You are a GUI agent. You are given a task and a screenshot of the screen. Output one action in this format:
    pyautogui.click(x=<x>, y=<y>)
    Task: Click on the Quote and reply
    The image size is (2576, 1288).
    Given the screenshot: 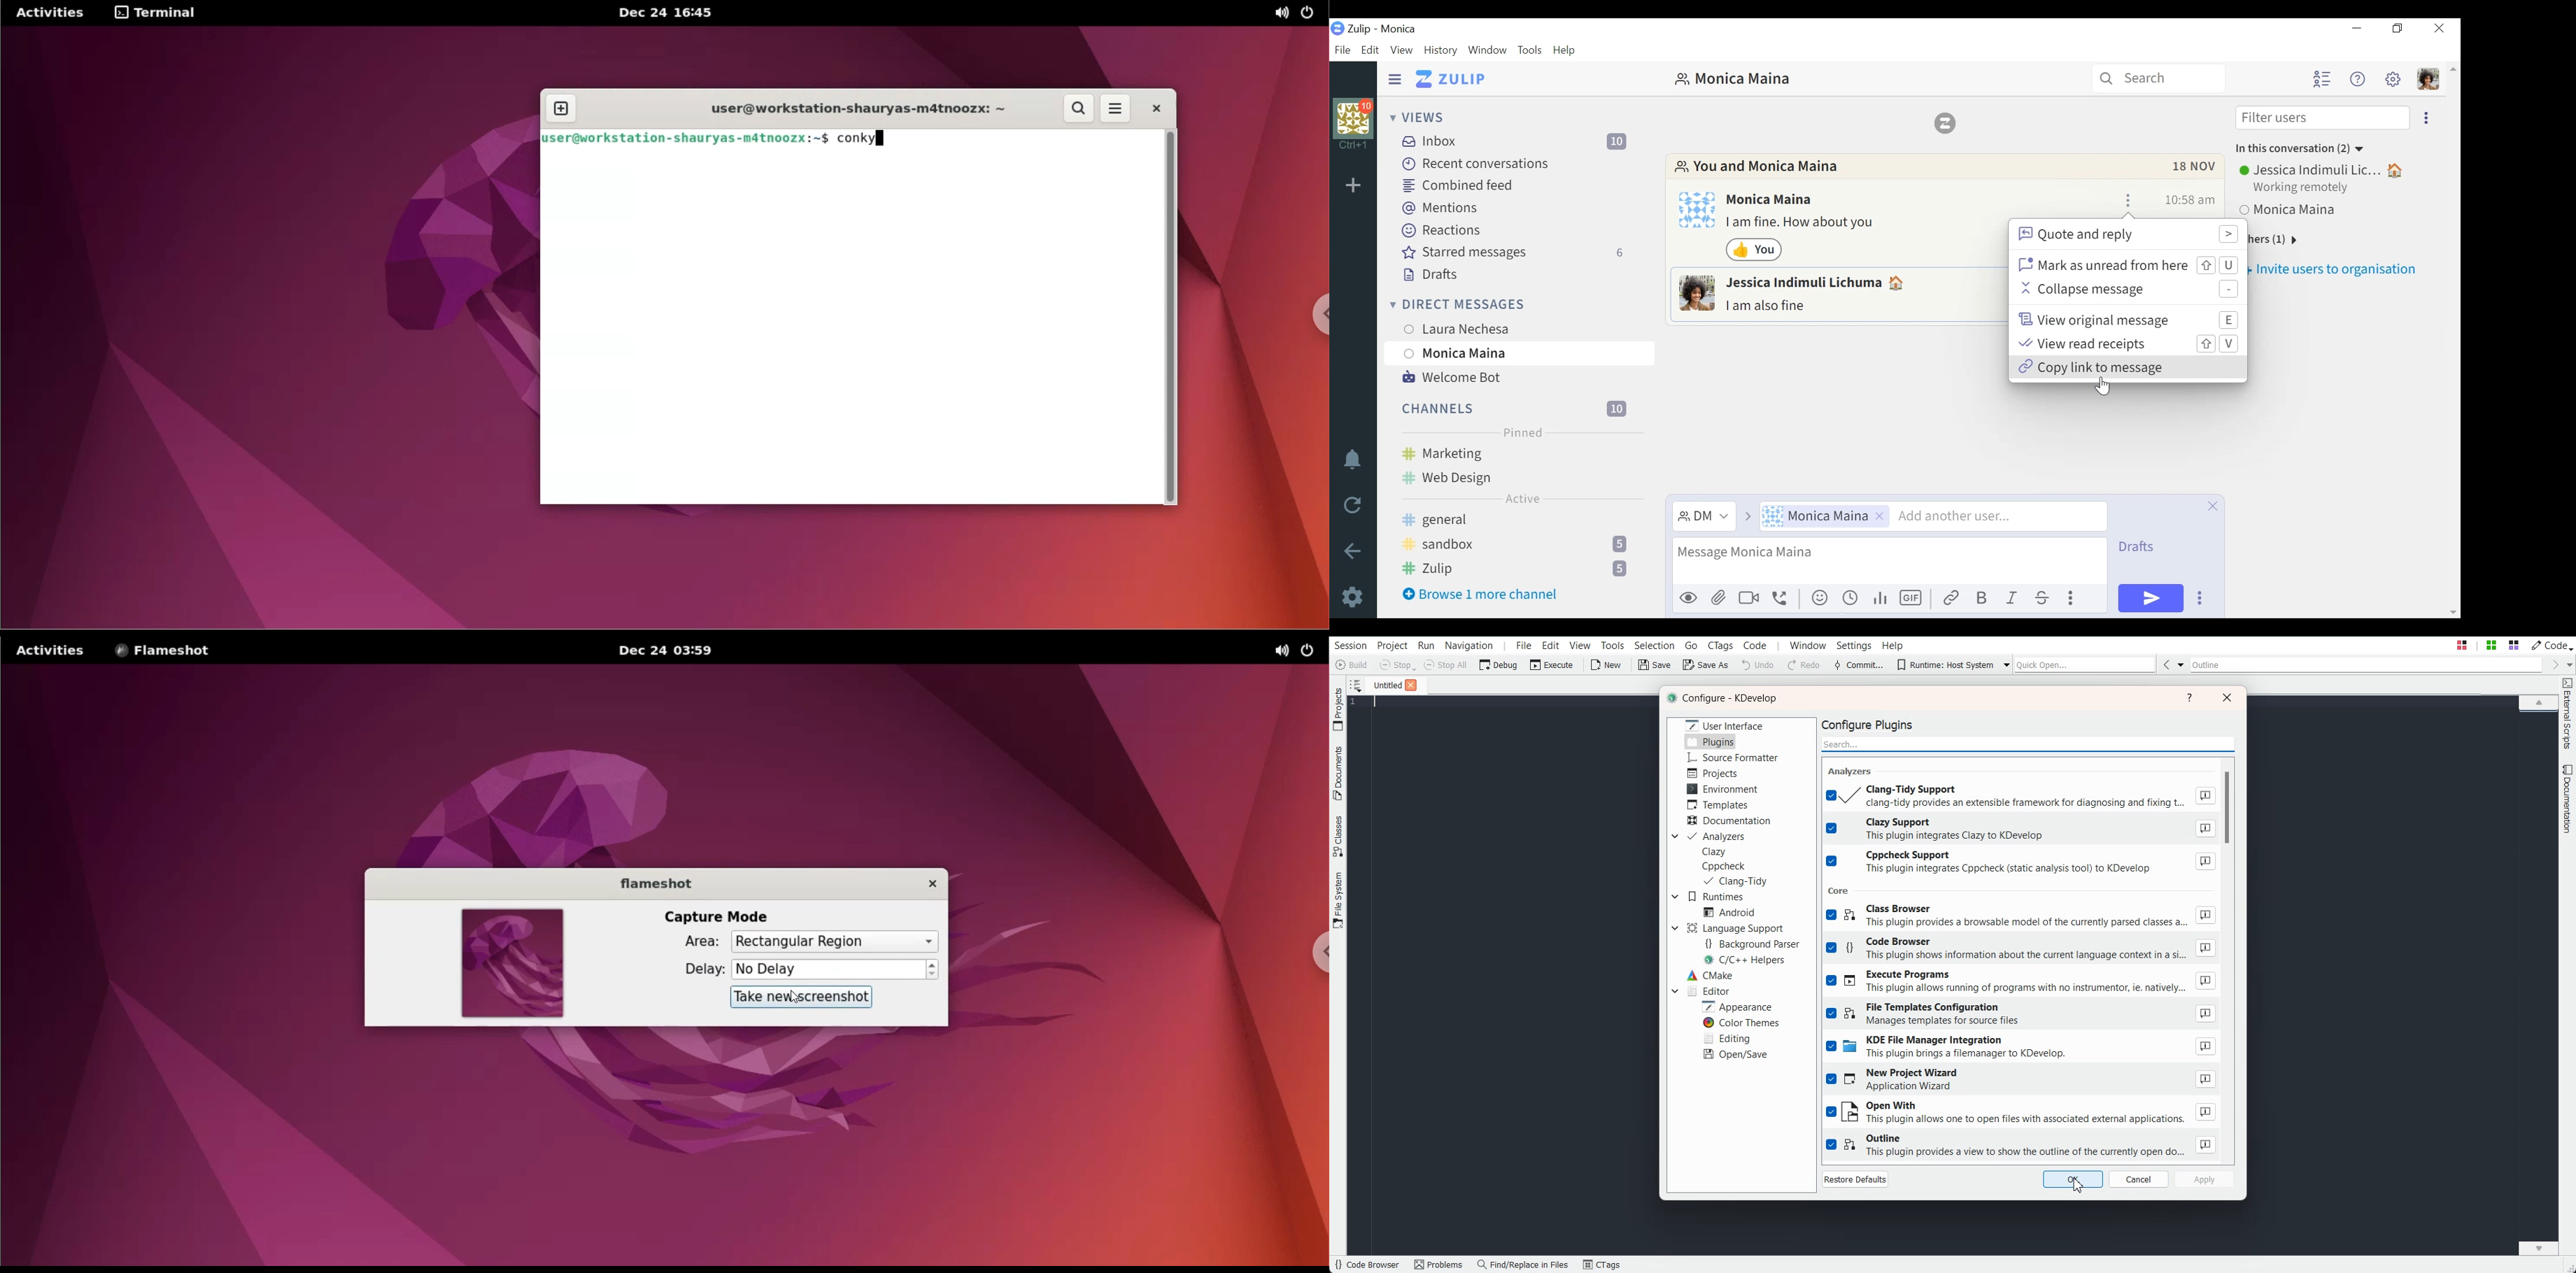 What is the action you would take?
    pyautogui.click(x=2126, y=235)
    